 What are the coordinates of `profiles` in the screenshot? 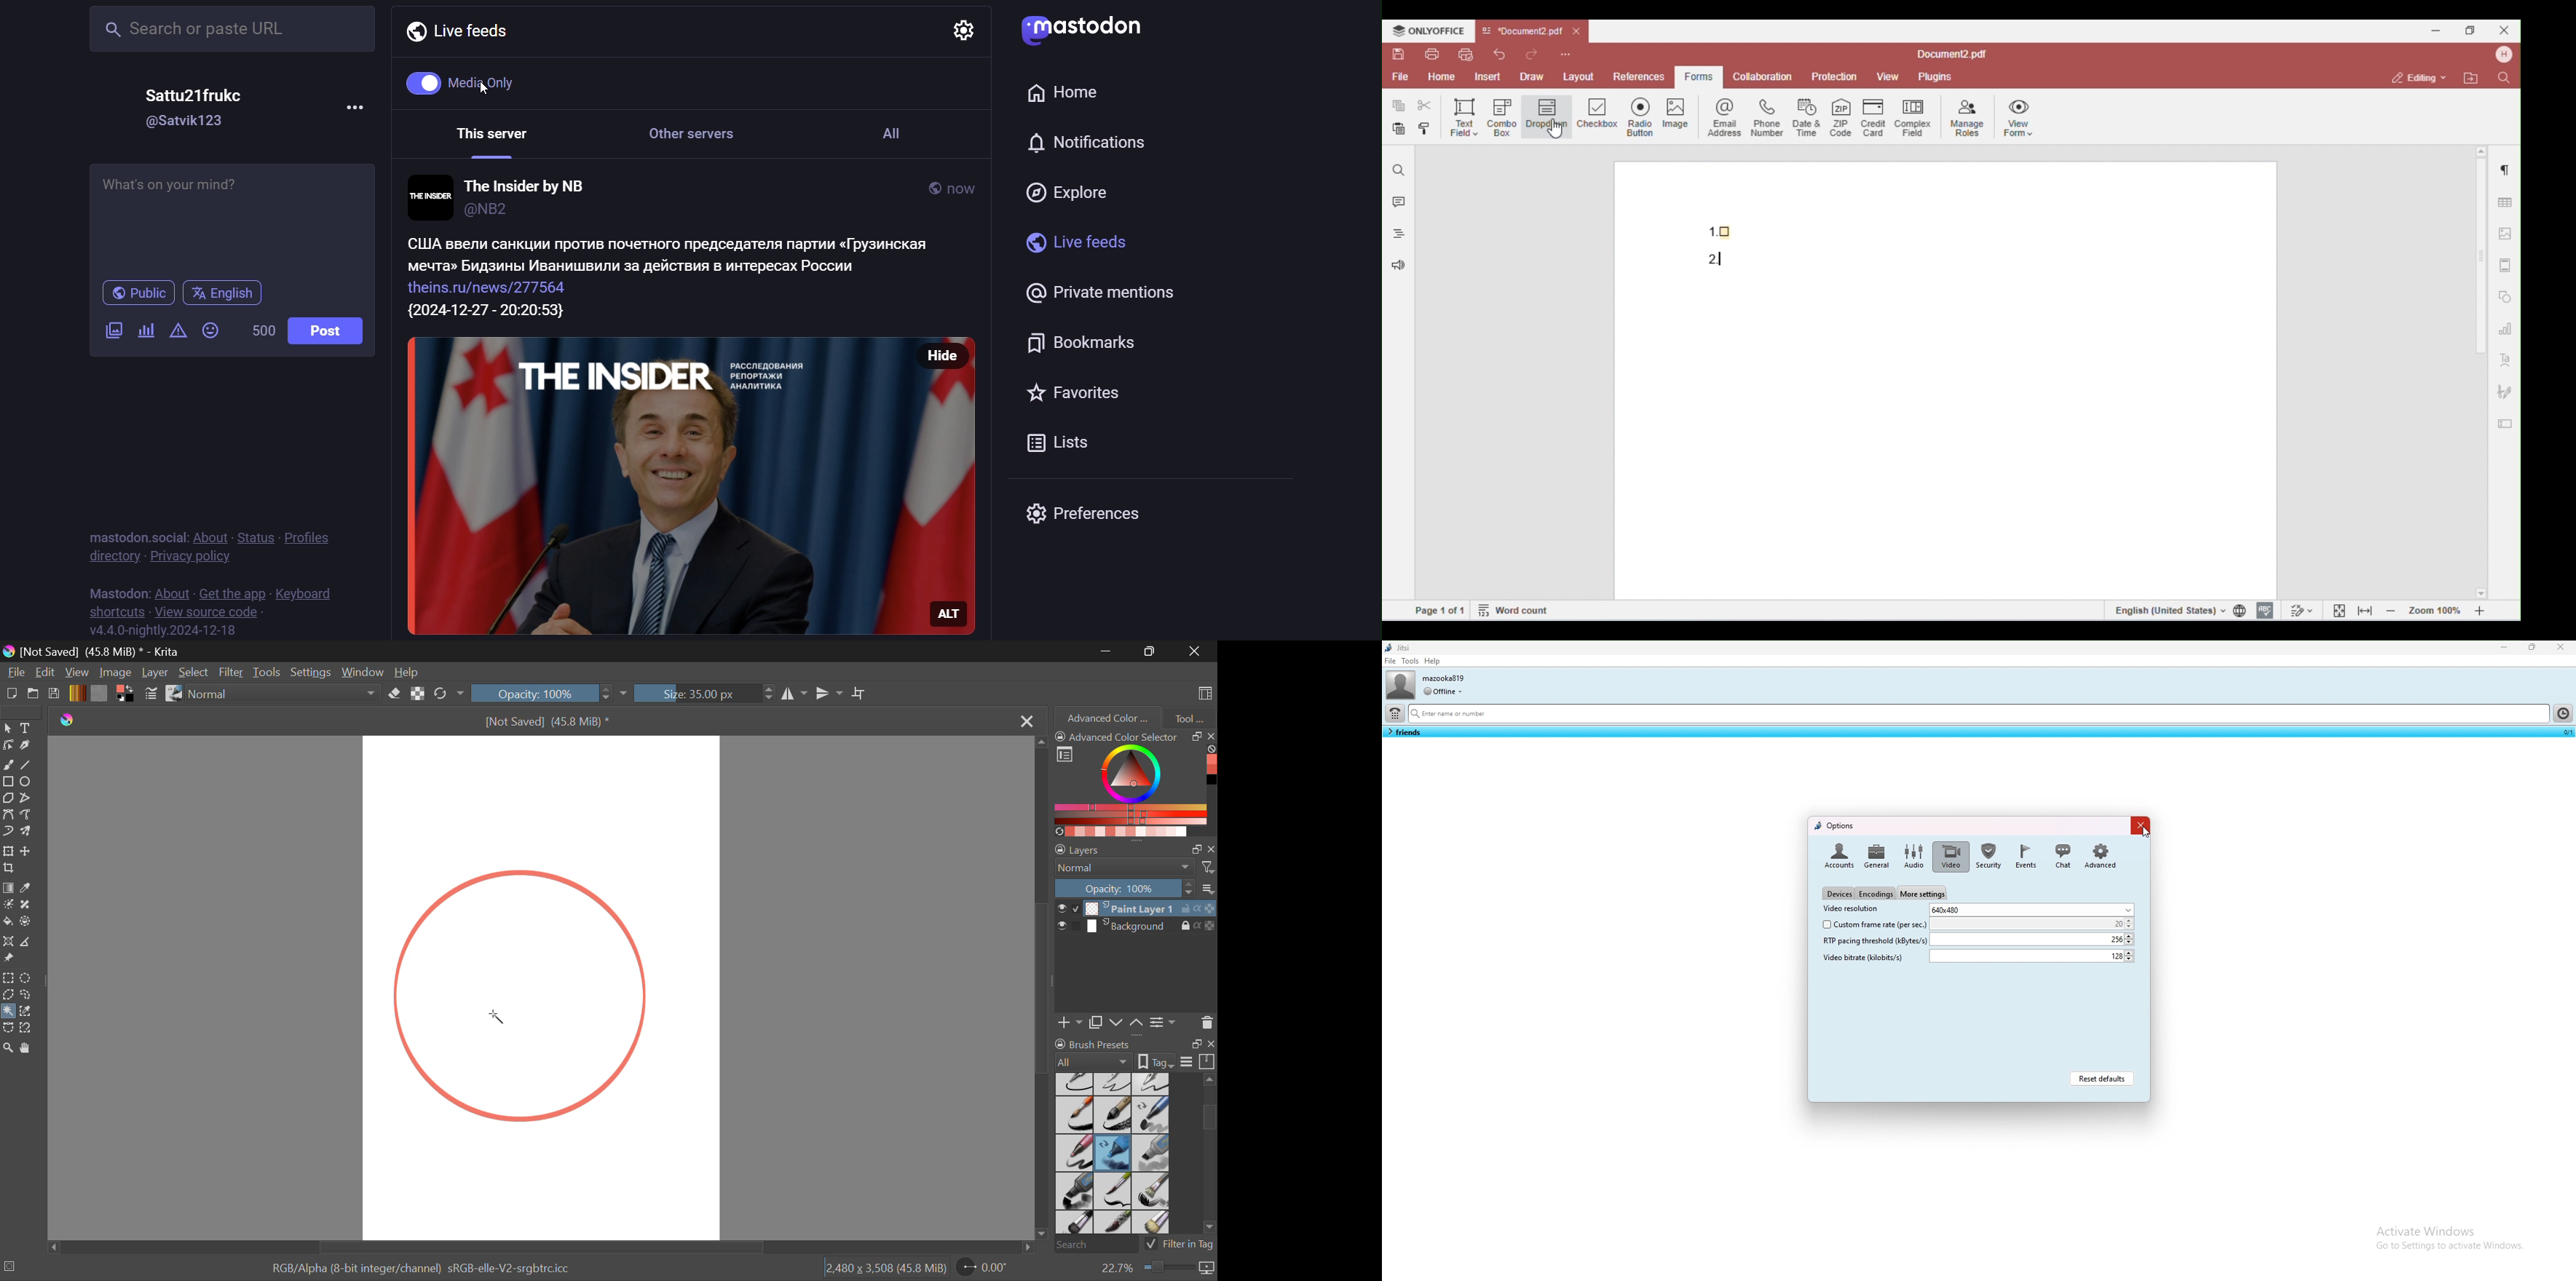 It's located at (308, 538).